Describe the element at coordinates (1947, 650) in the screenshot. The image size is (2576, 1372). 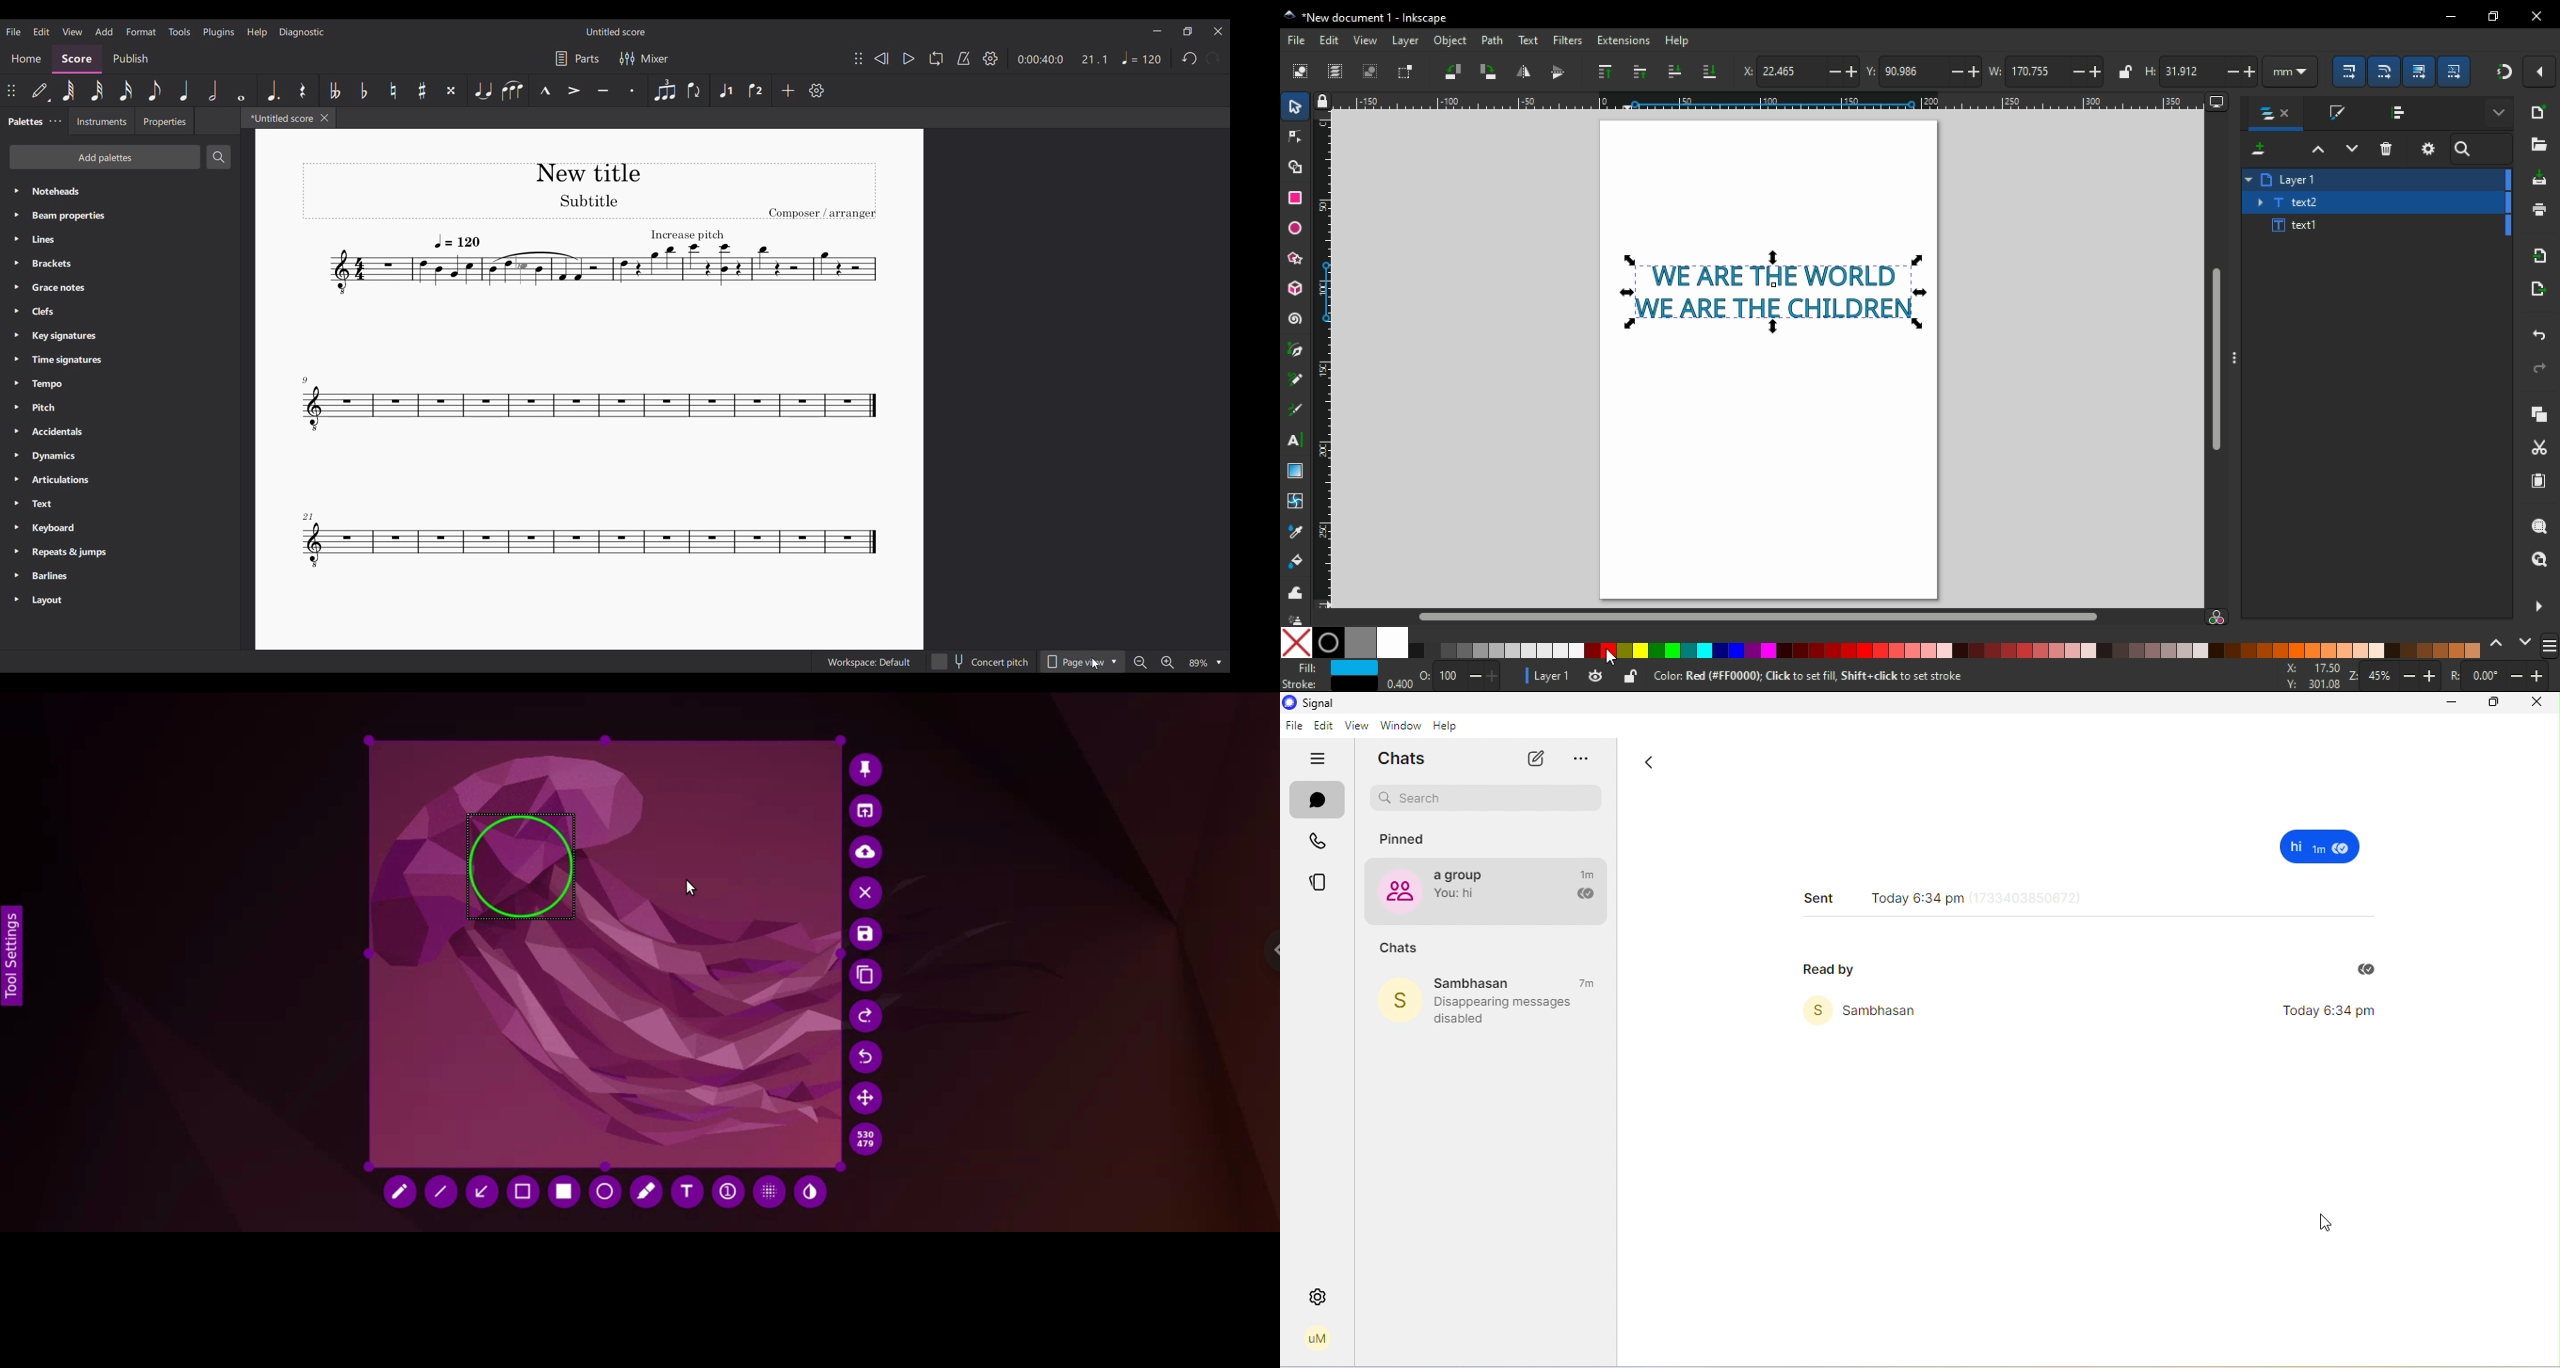
I see `color options` at that location.